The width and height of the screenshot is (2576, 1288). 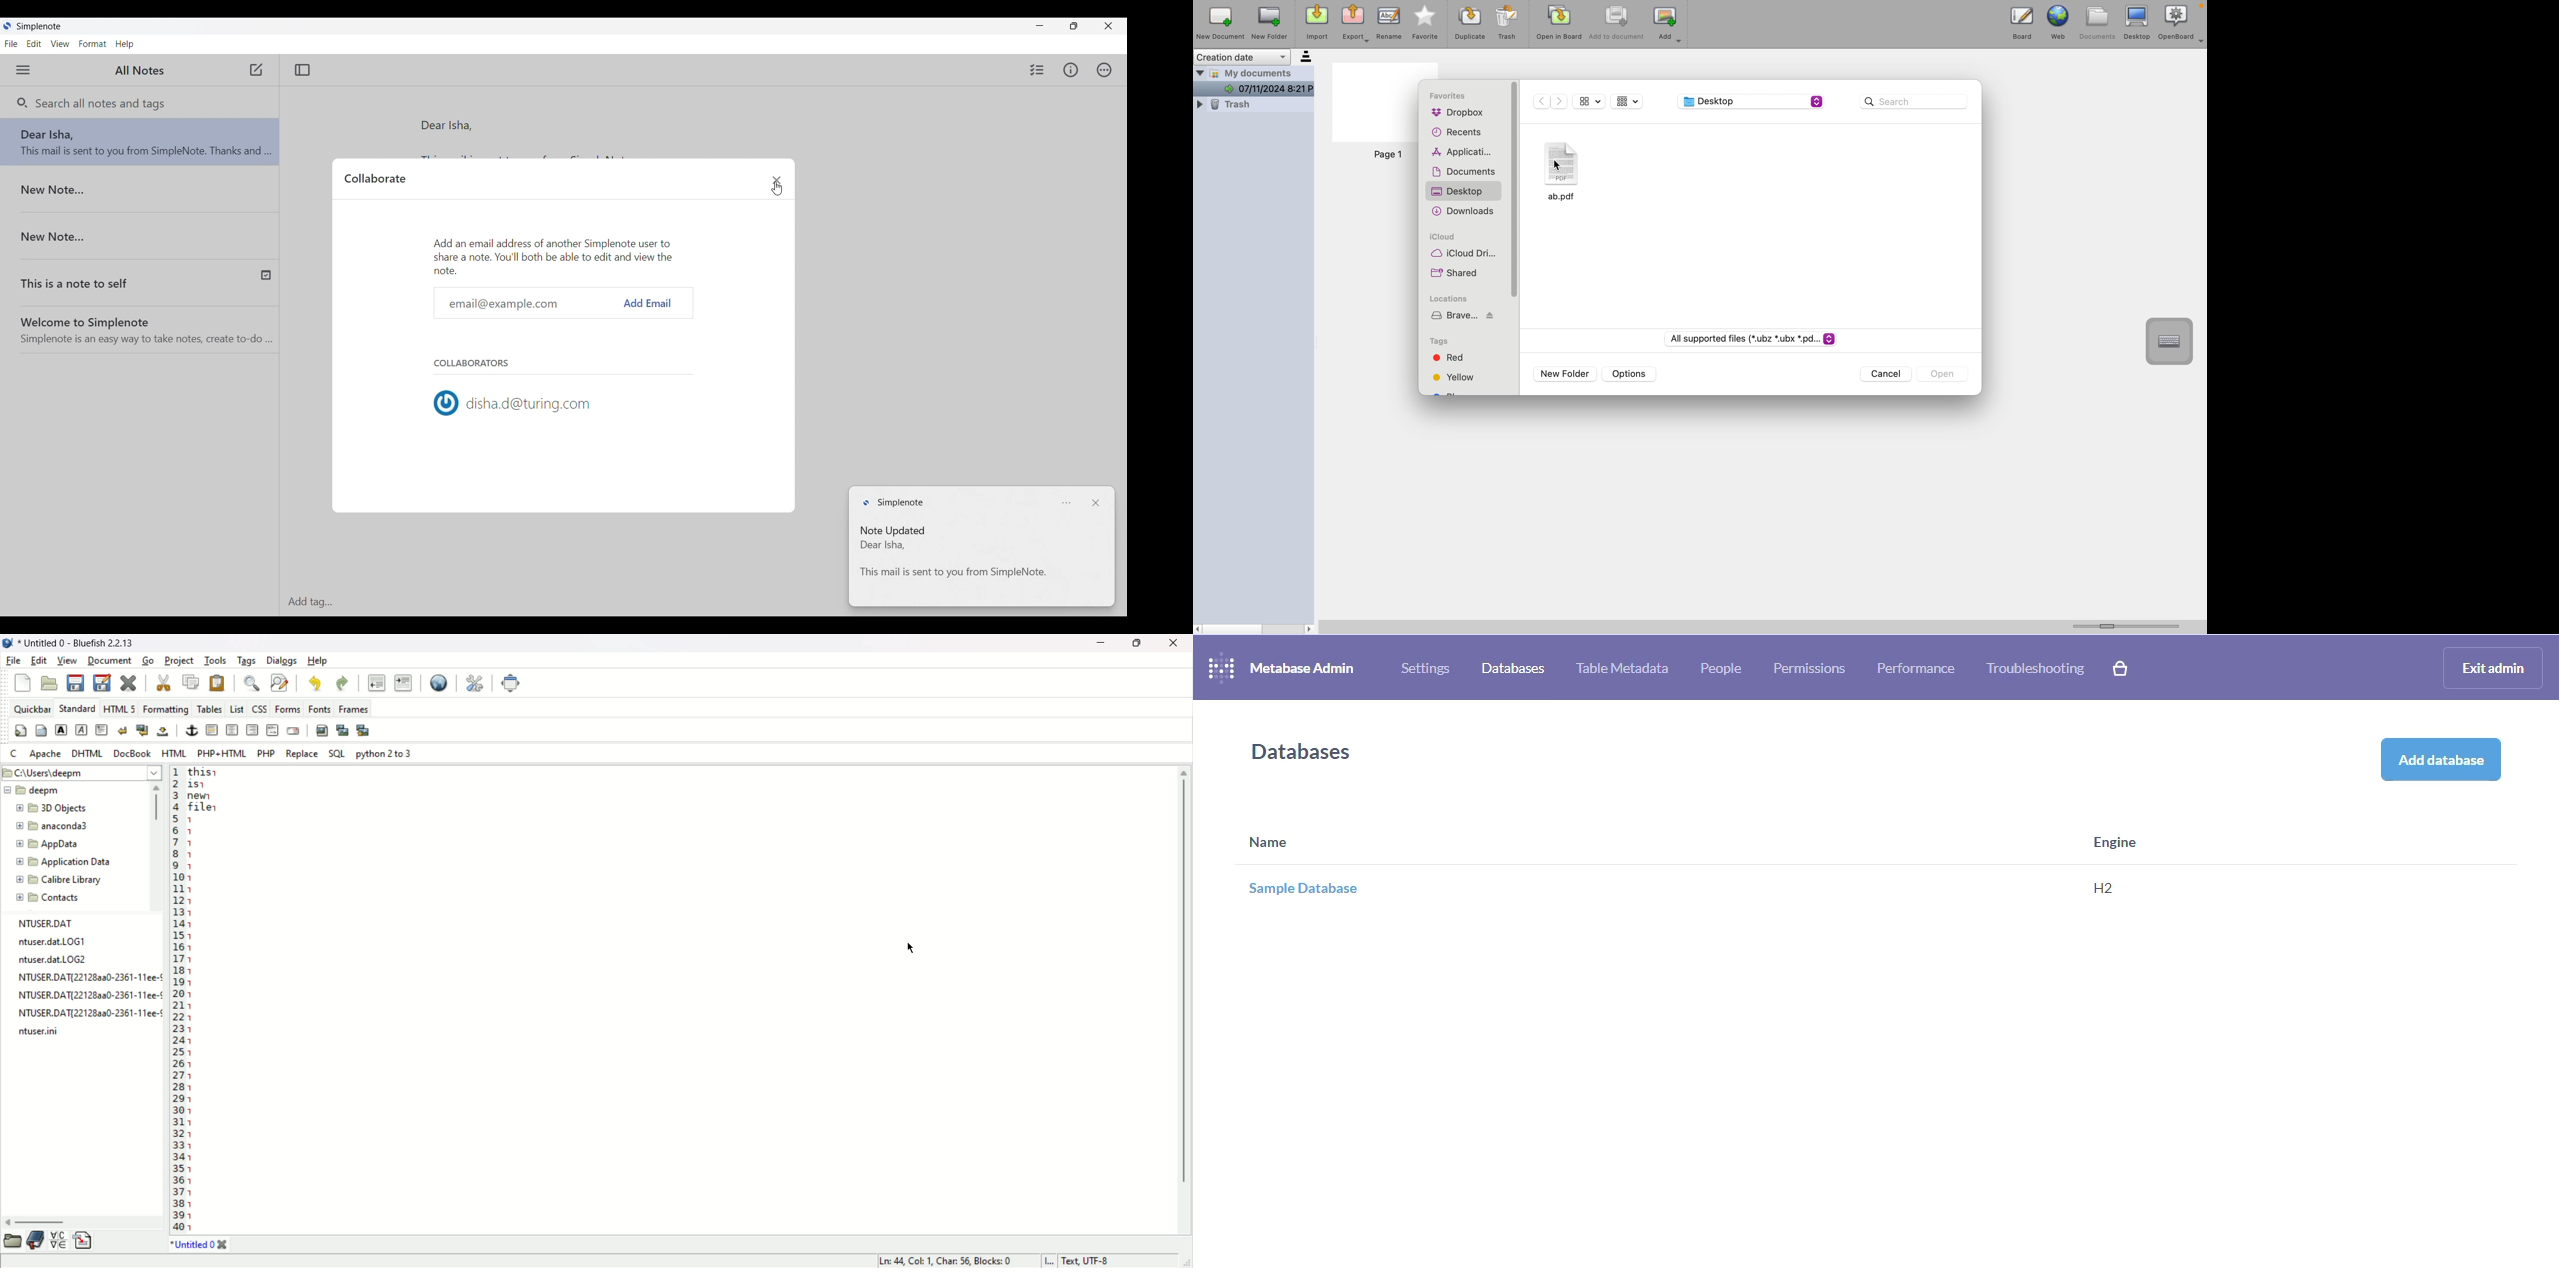 I want to click on Python 2 to 3, so click(x=385, y=753).